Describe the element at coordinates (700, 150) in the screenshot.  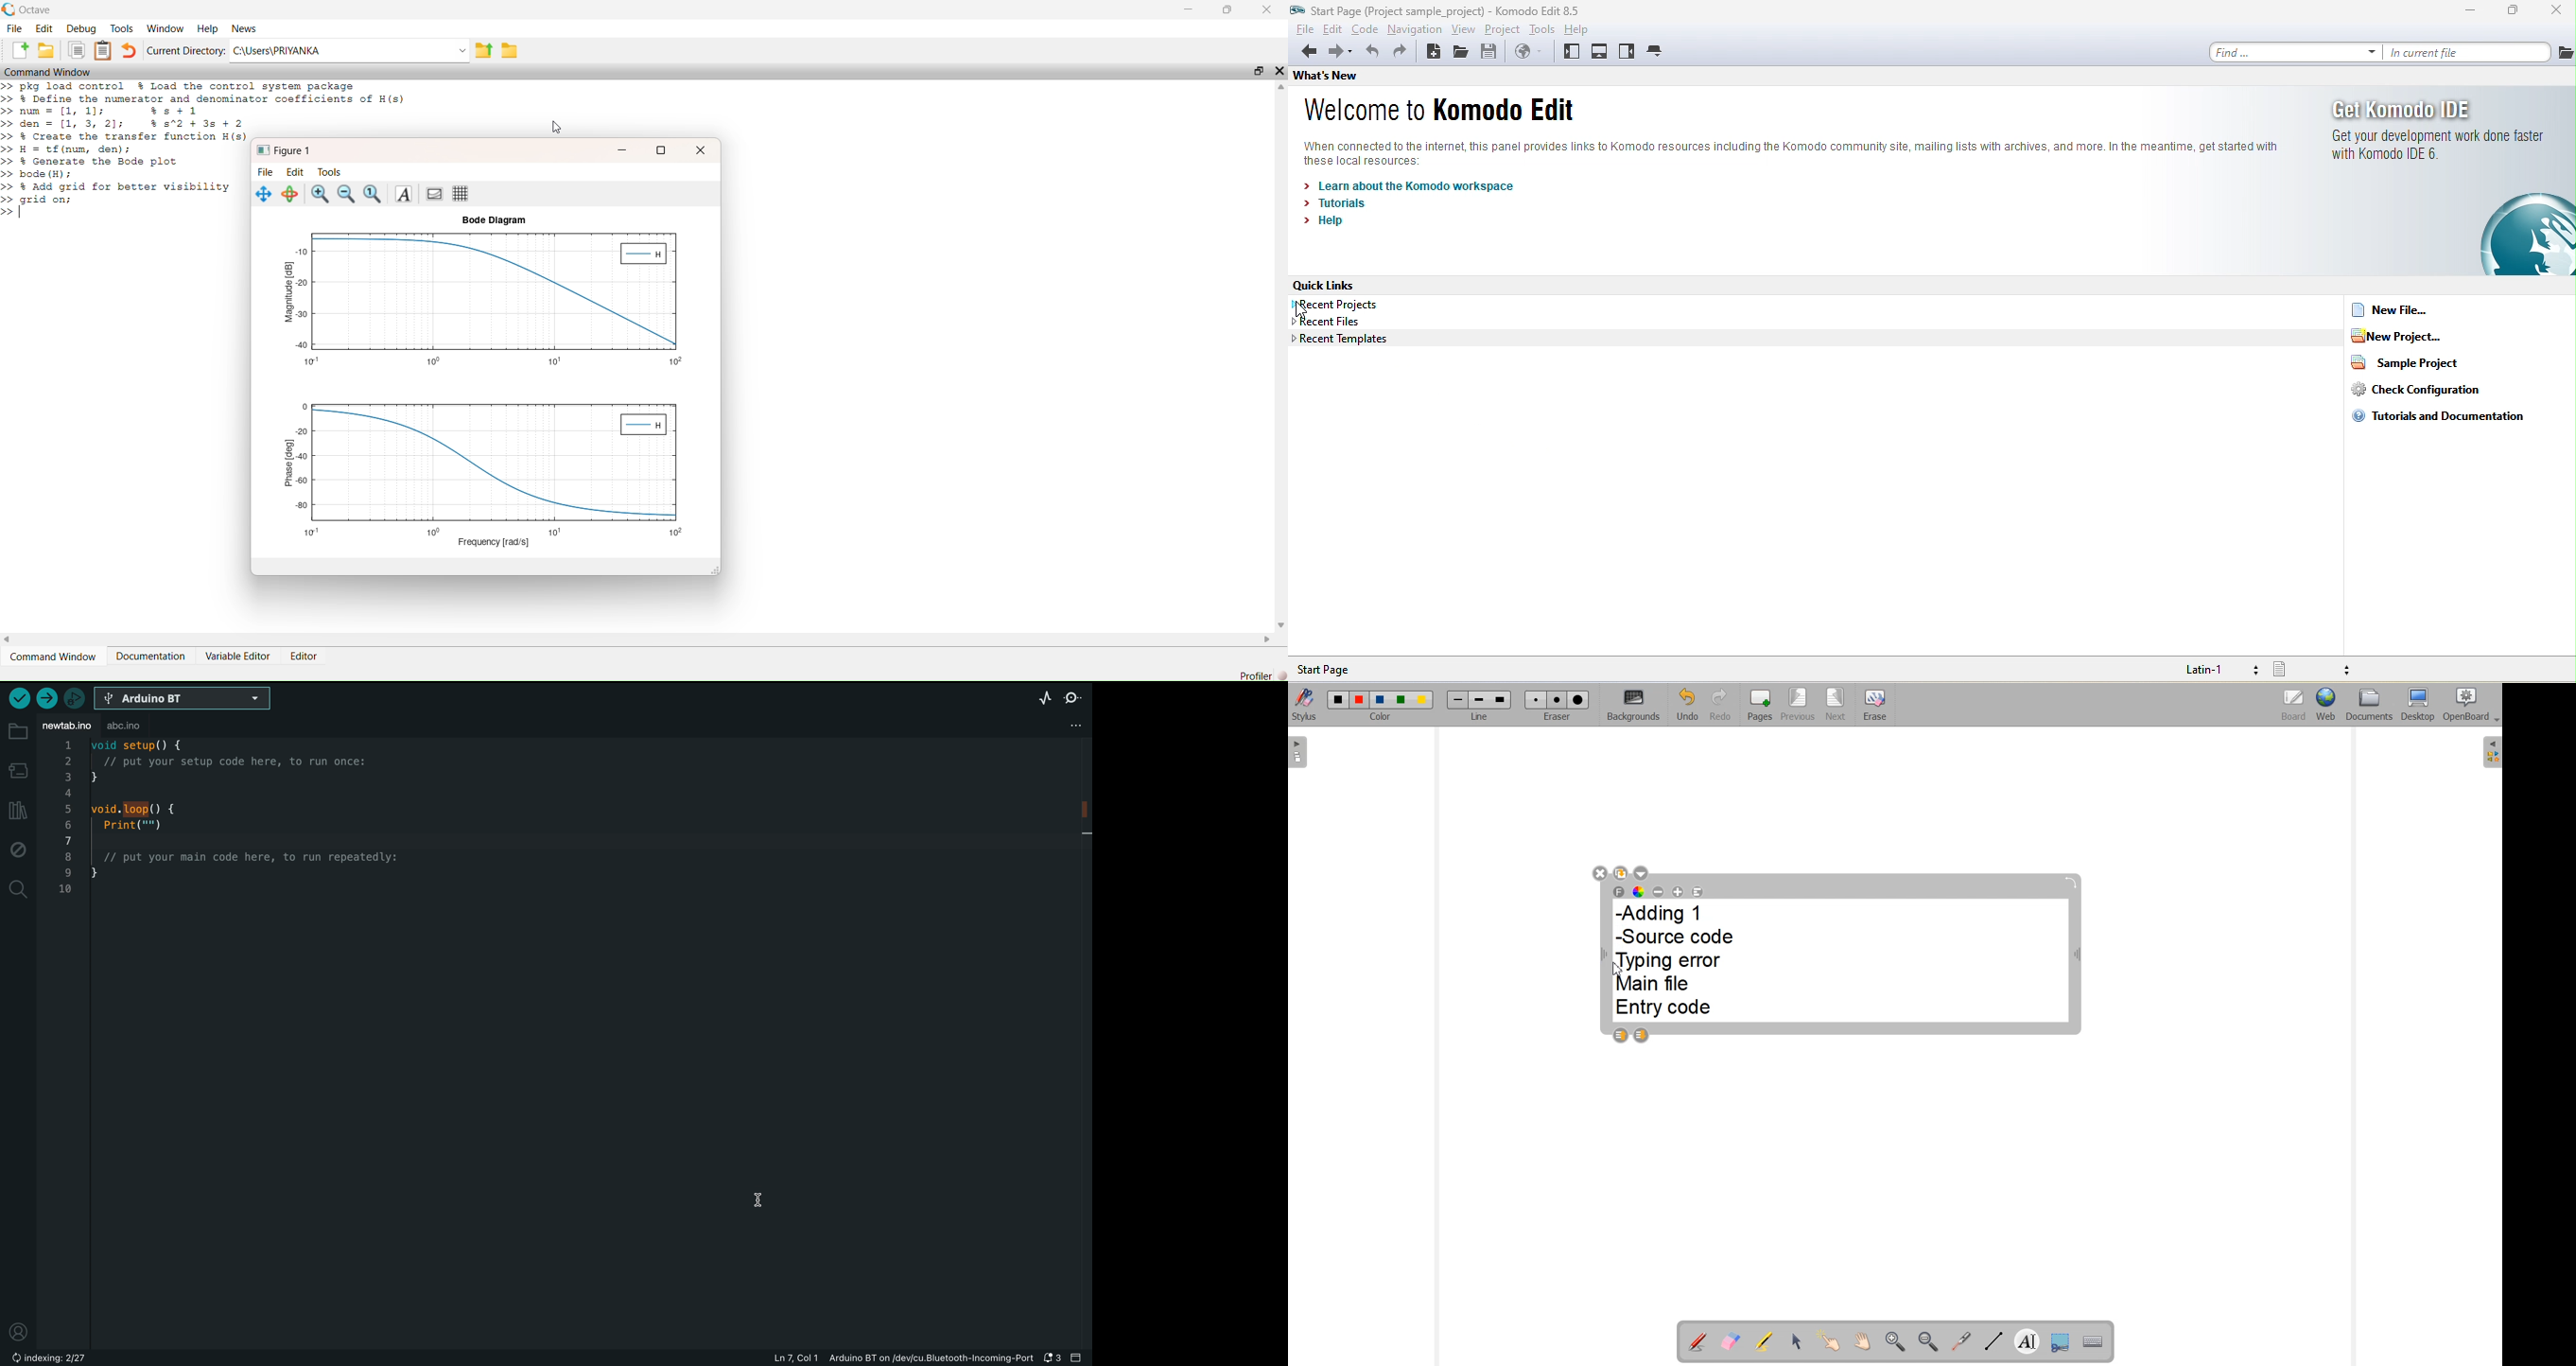
I see `close` at that location.